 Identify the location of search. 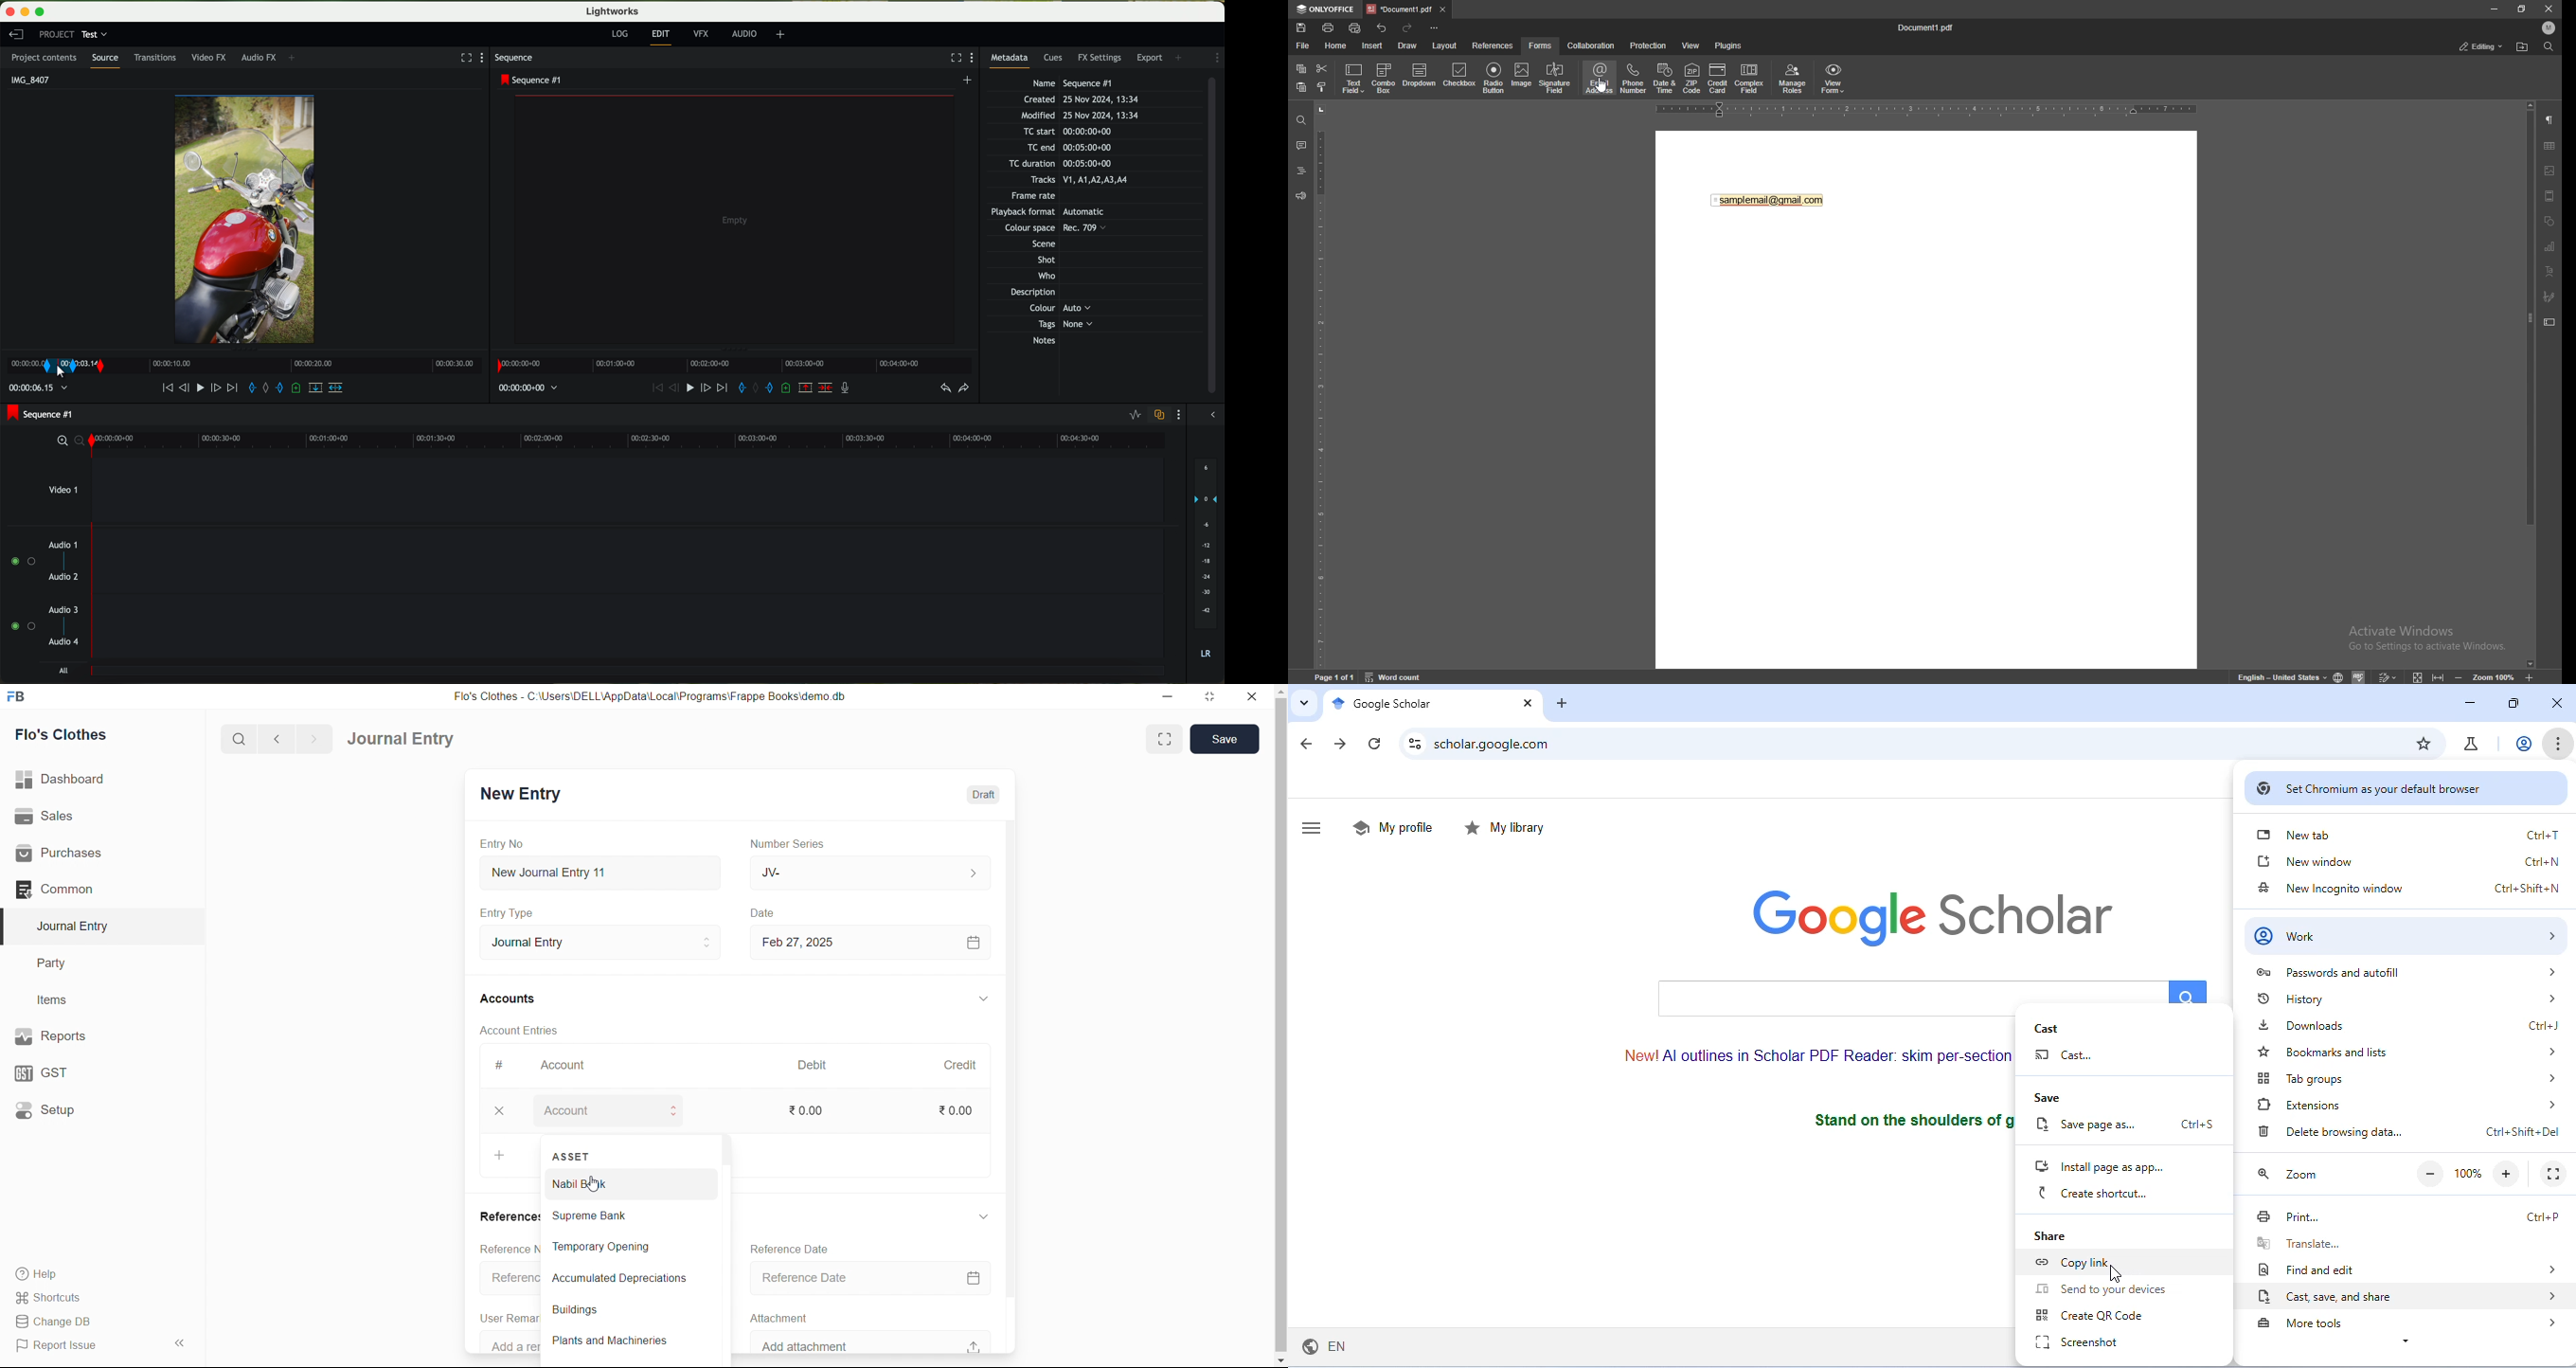
(237, 740).